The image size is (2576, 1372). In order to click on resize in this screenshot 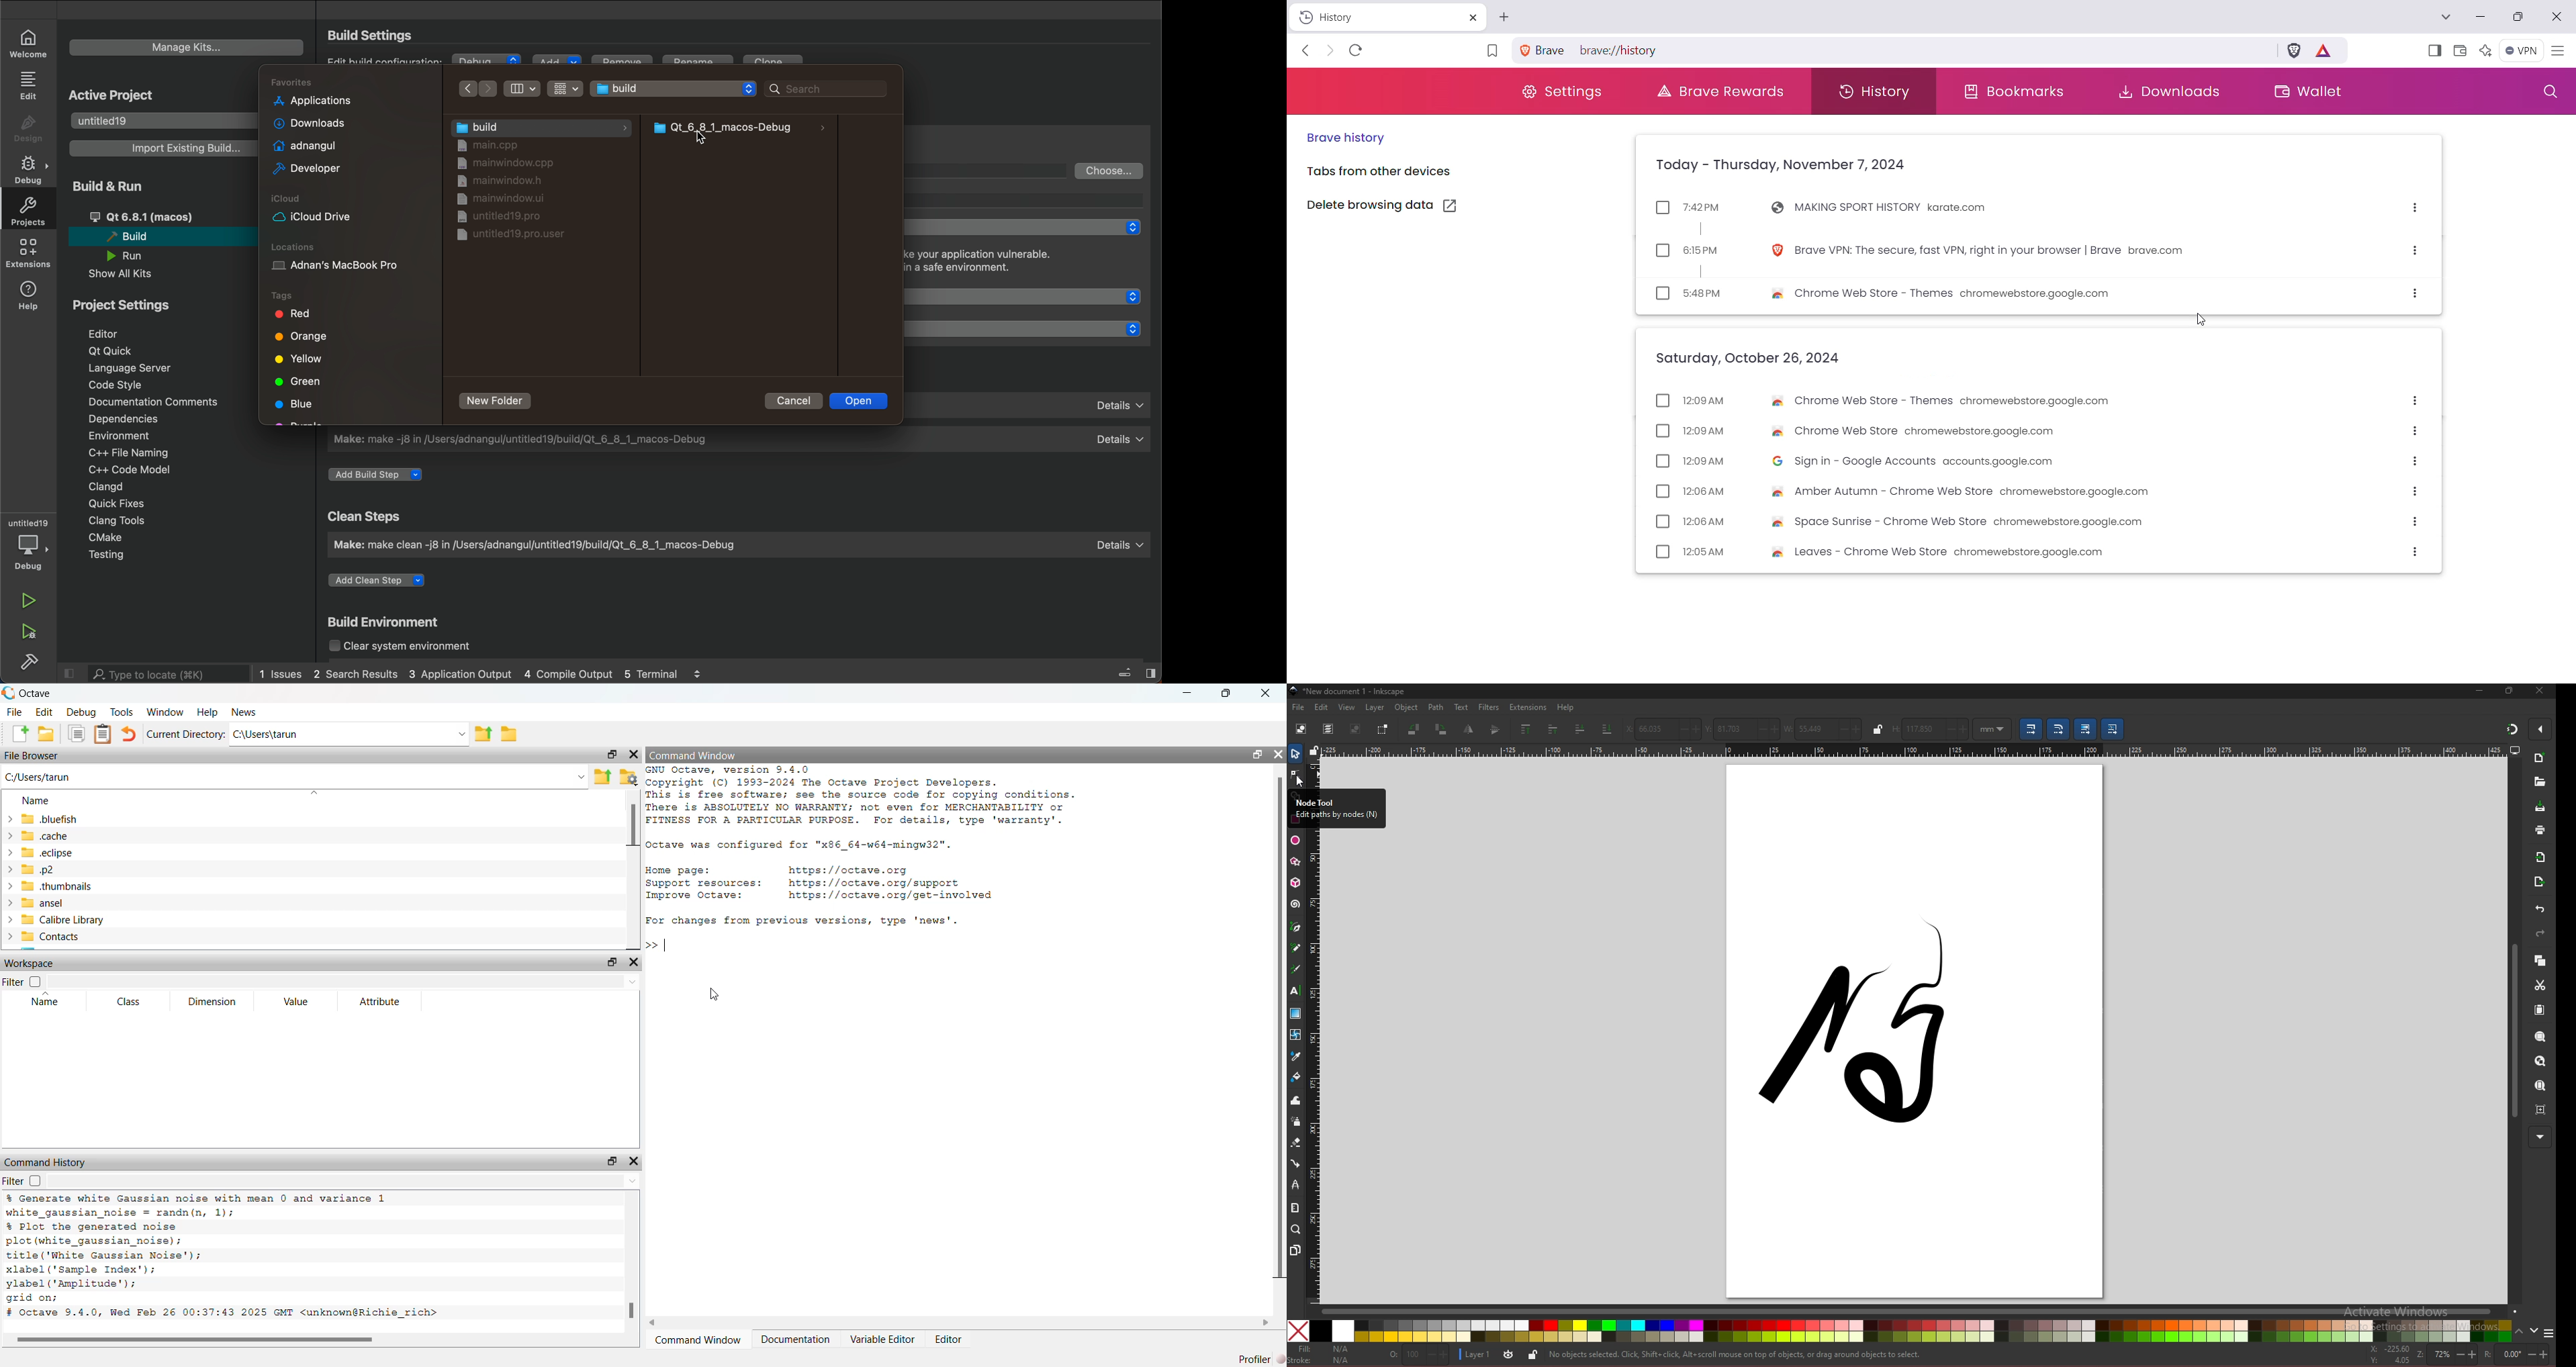, I will do `click(2510, 691)`.